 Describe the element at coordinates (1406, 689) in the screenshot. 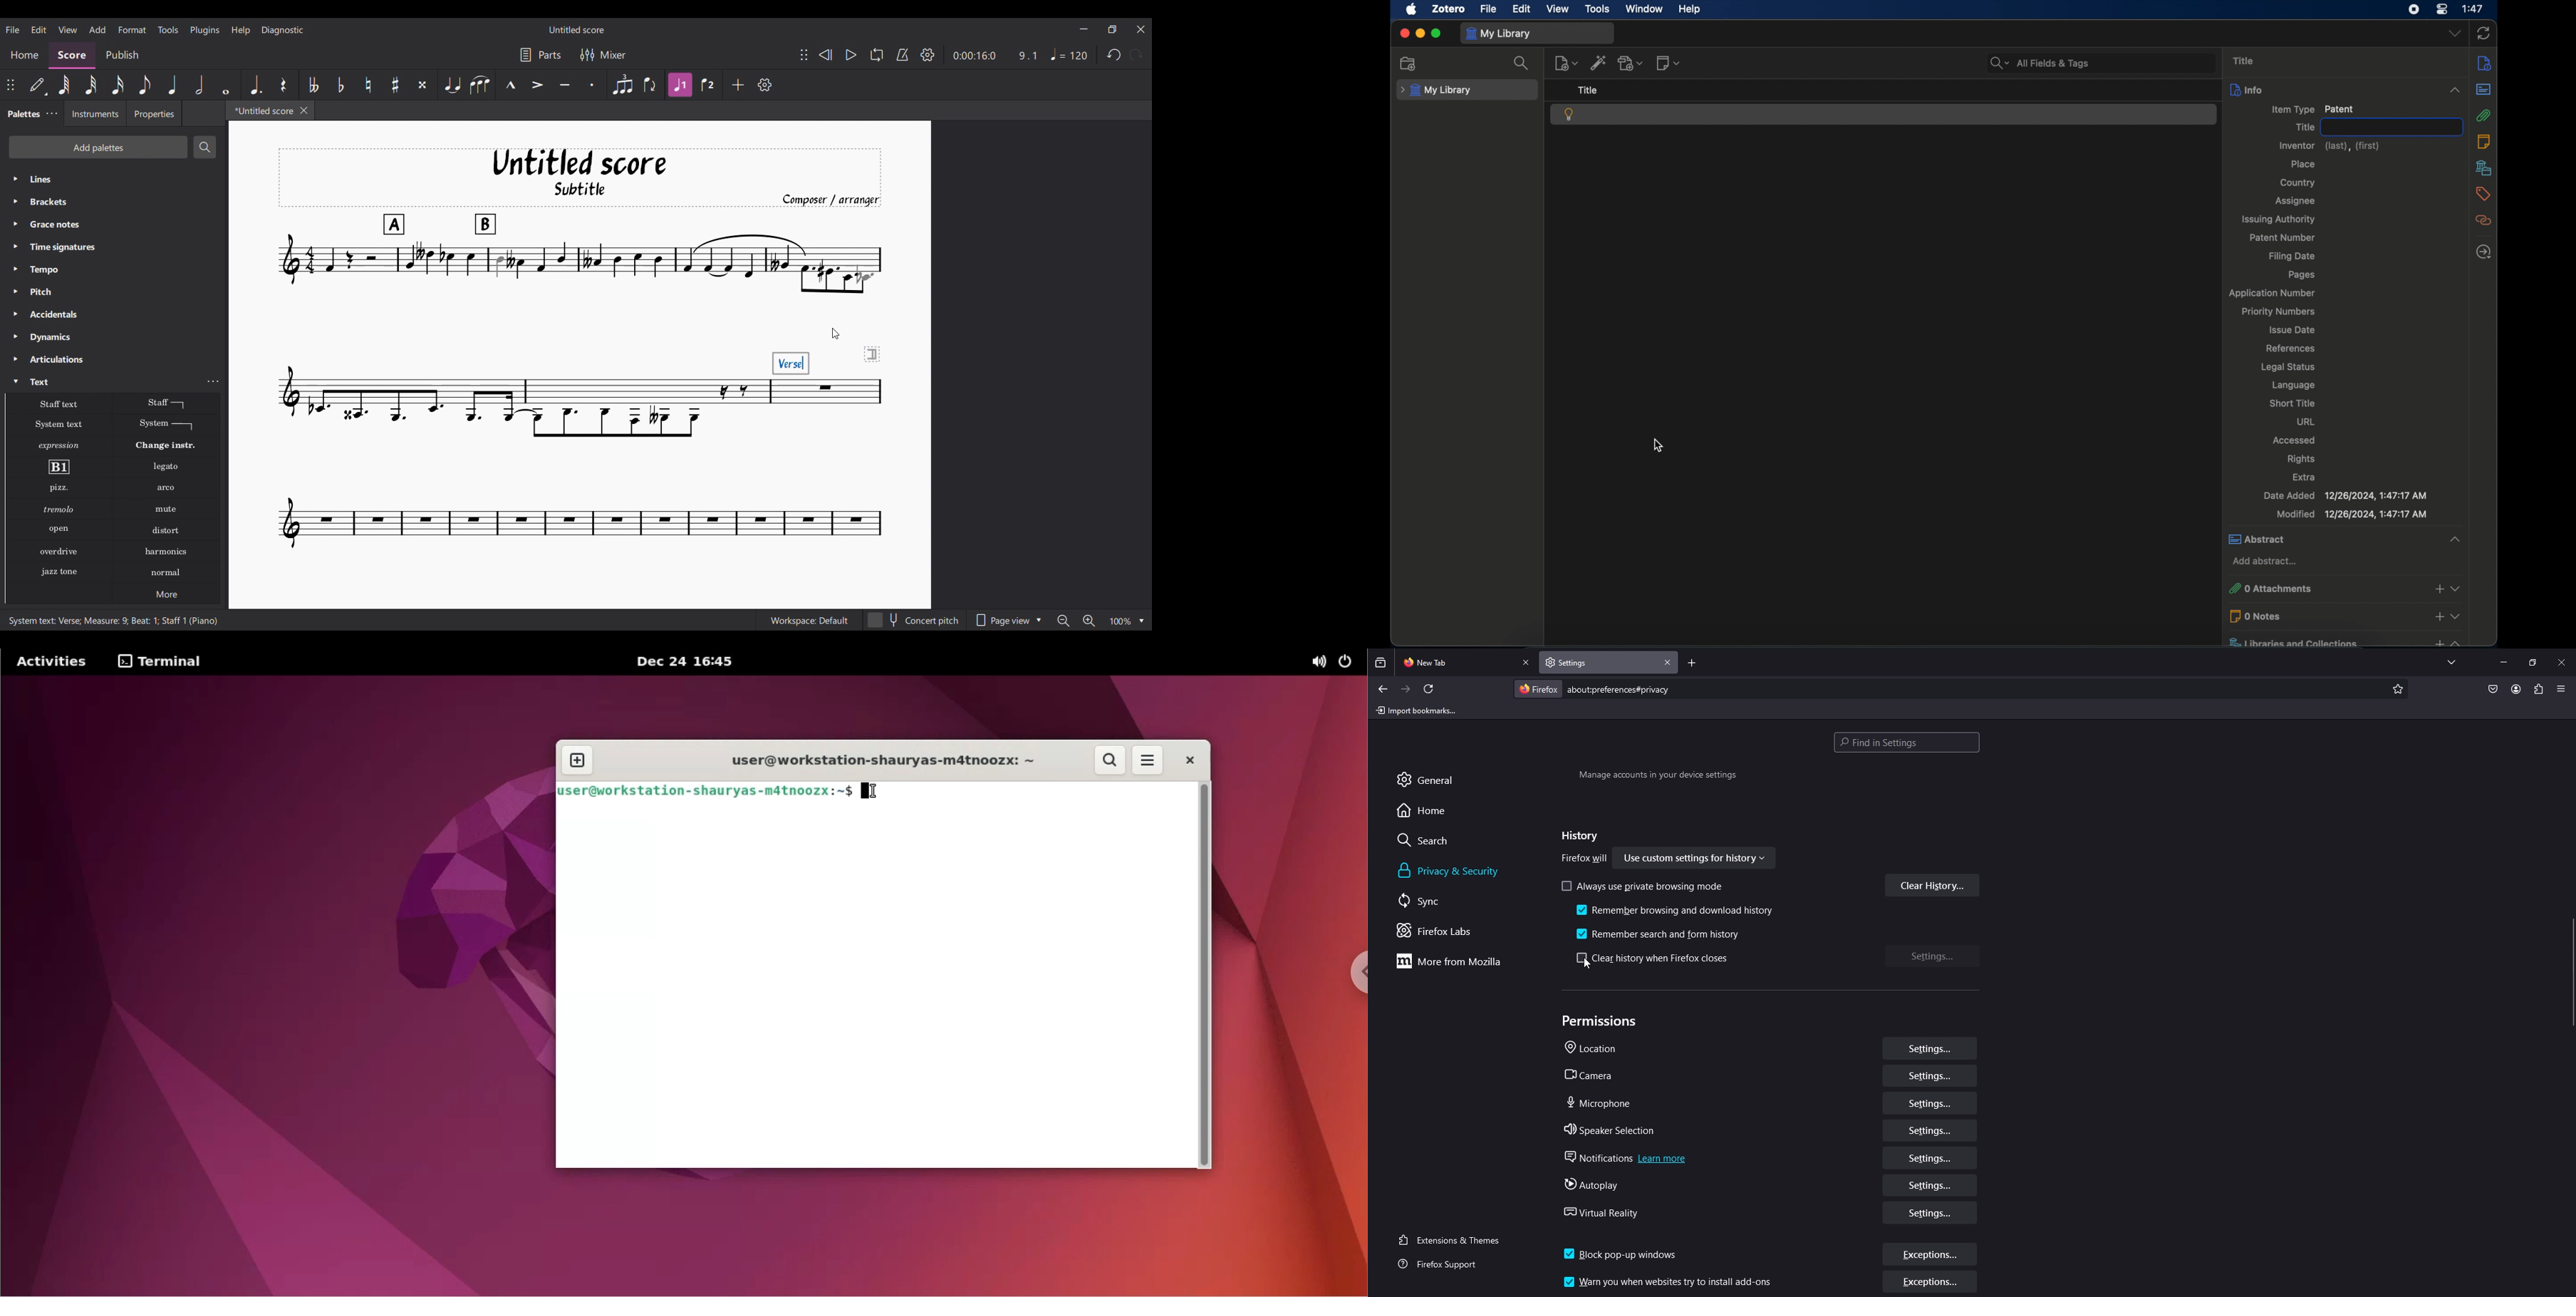

I see `forward` at that location.